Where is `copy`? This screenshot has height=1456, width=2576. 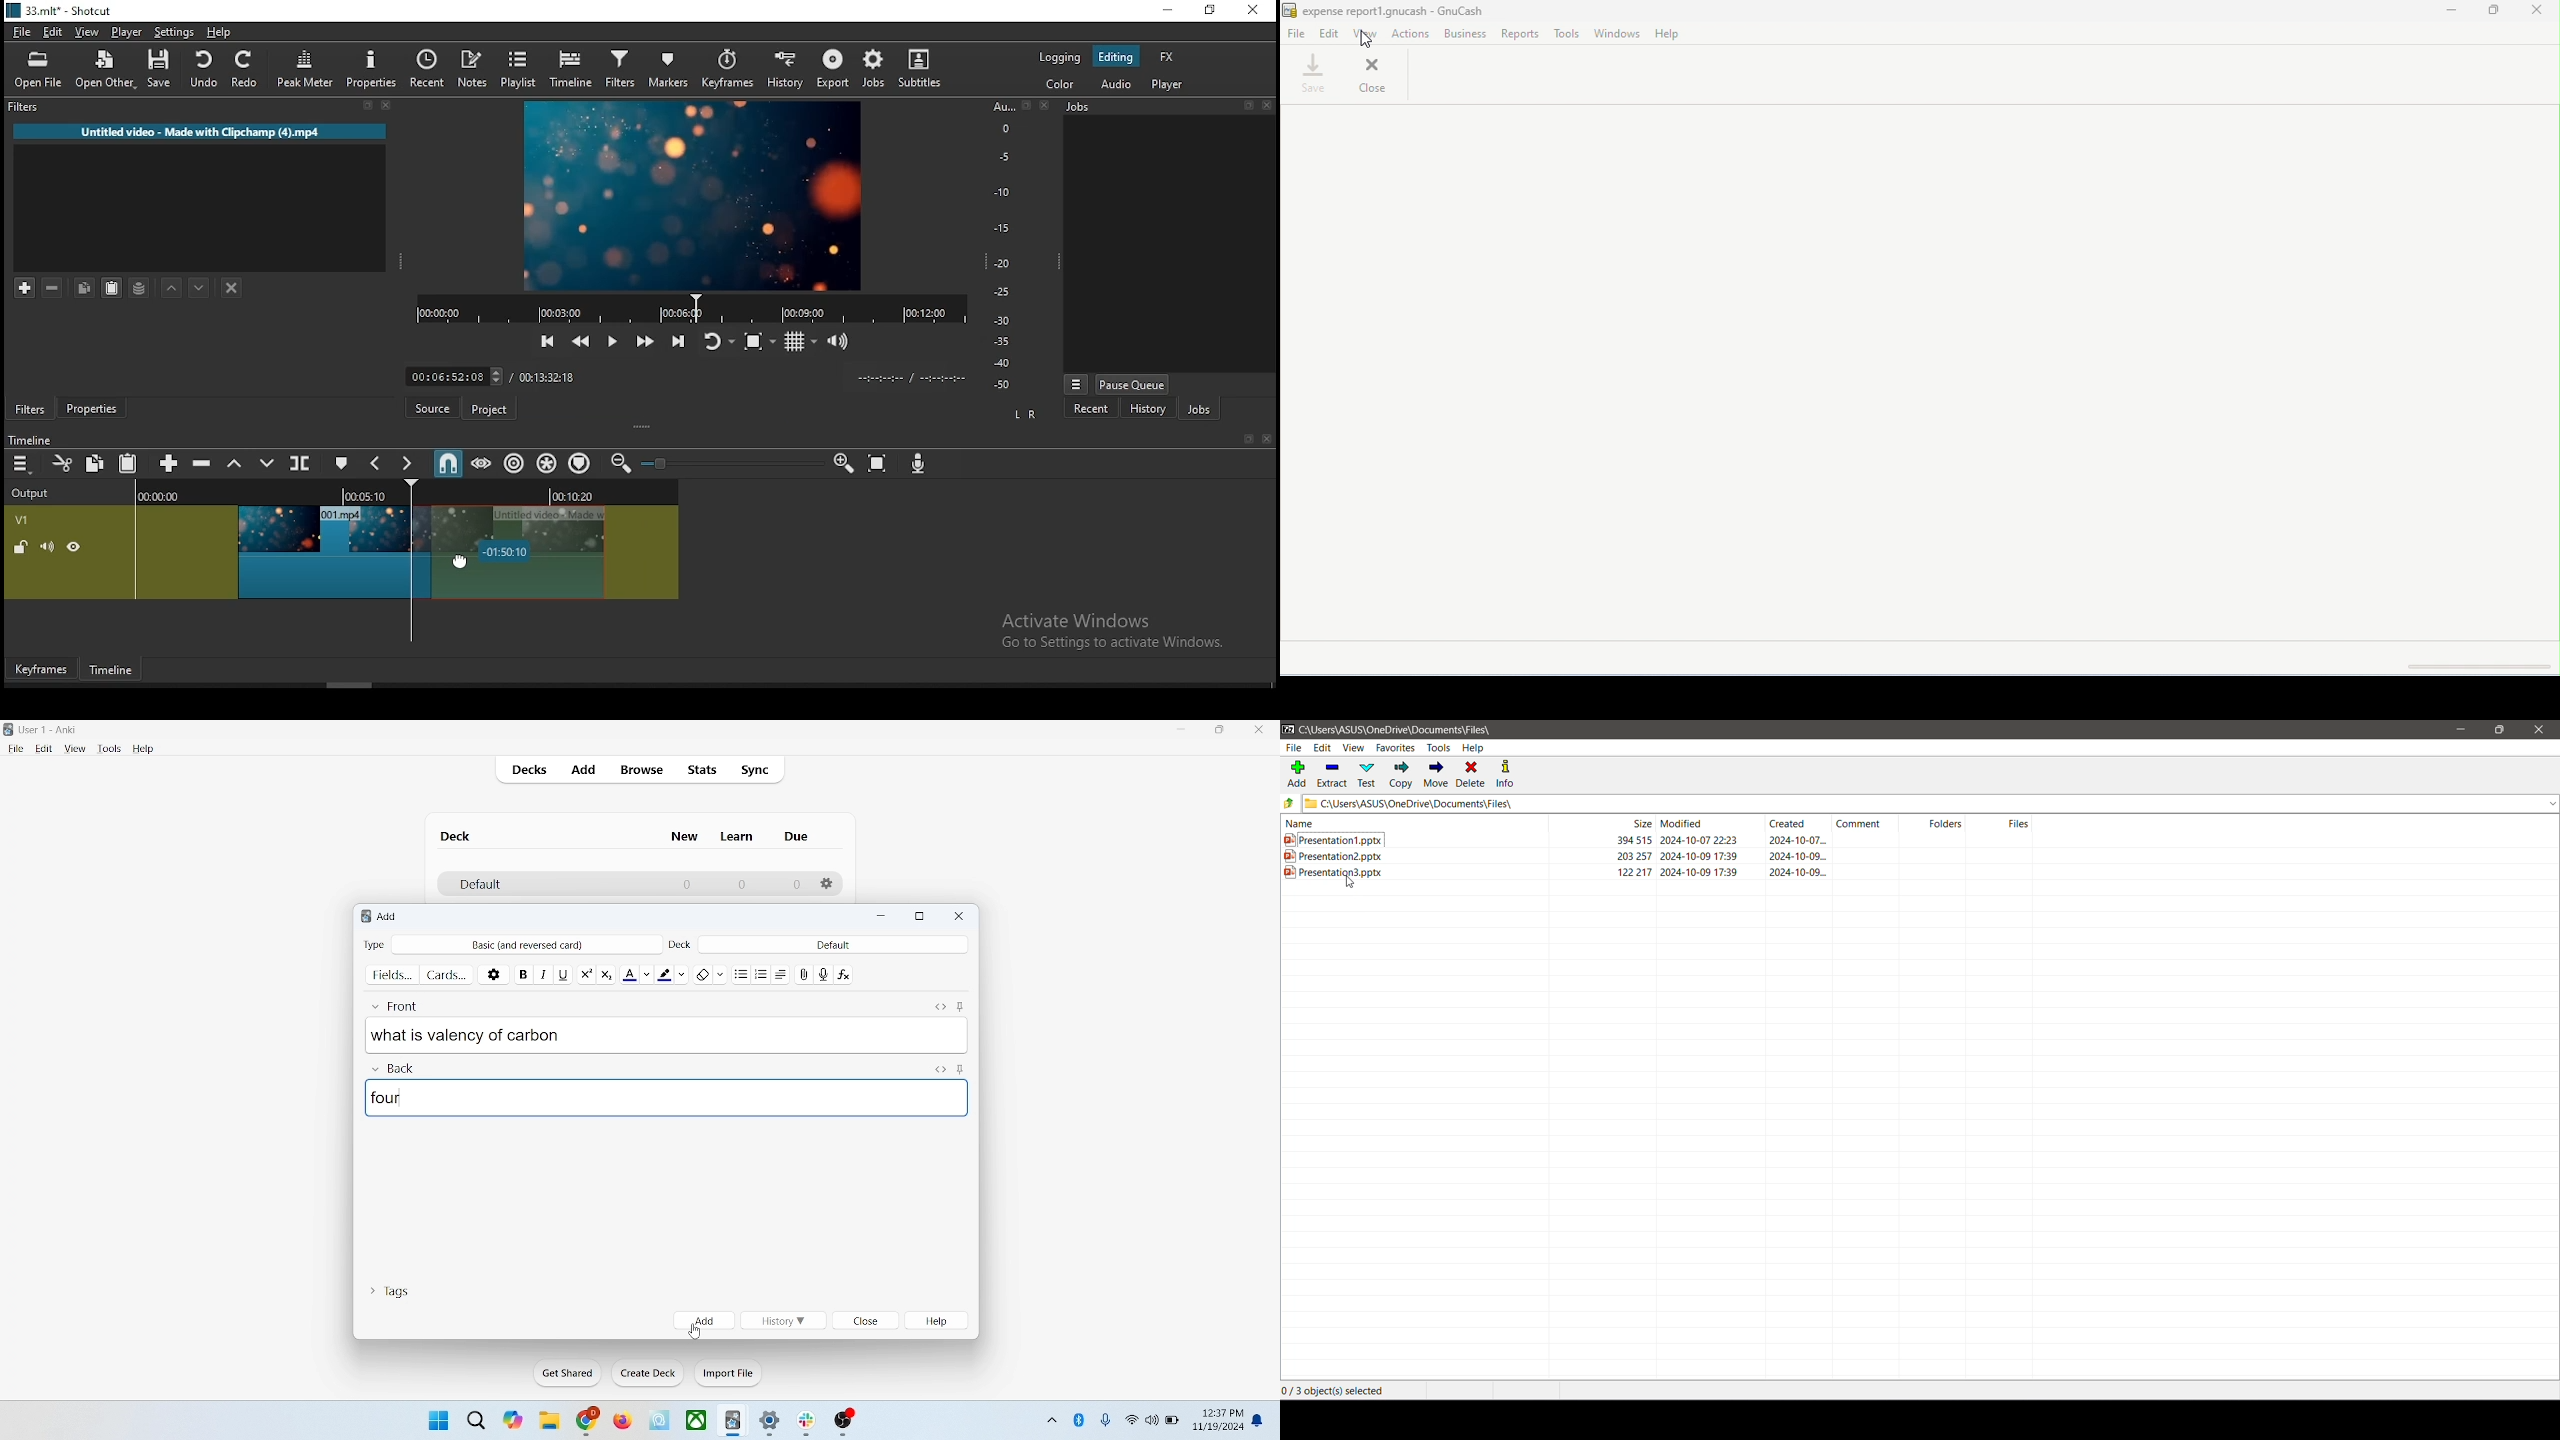 copy is located at coordinates (95, 465).